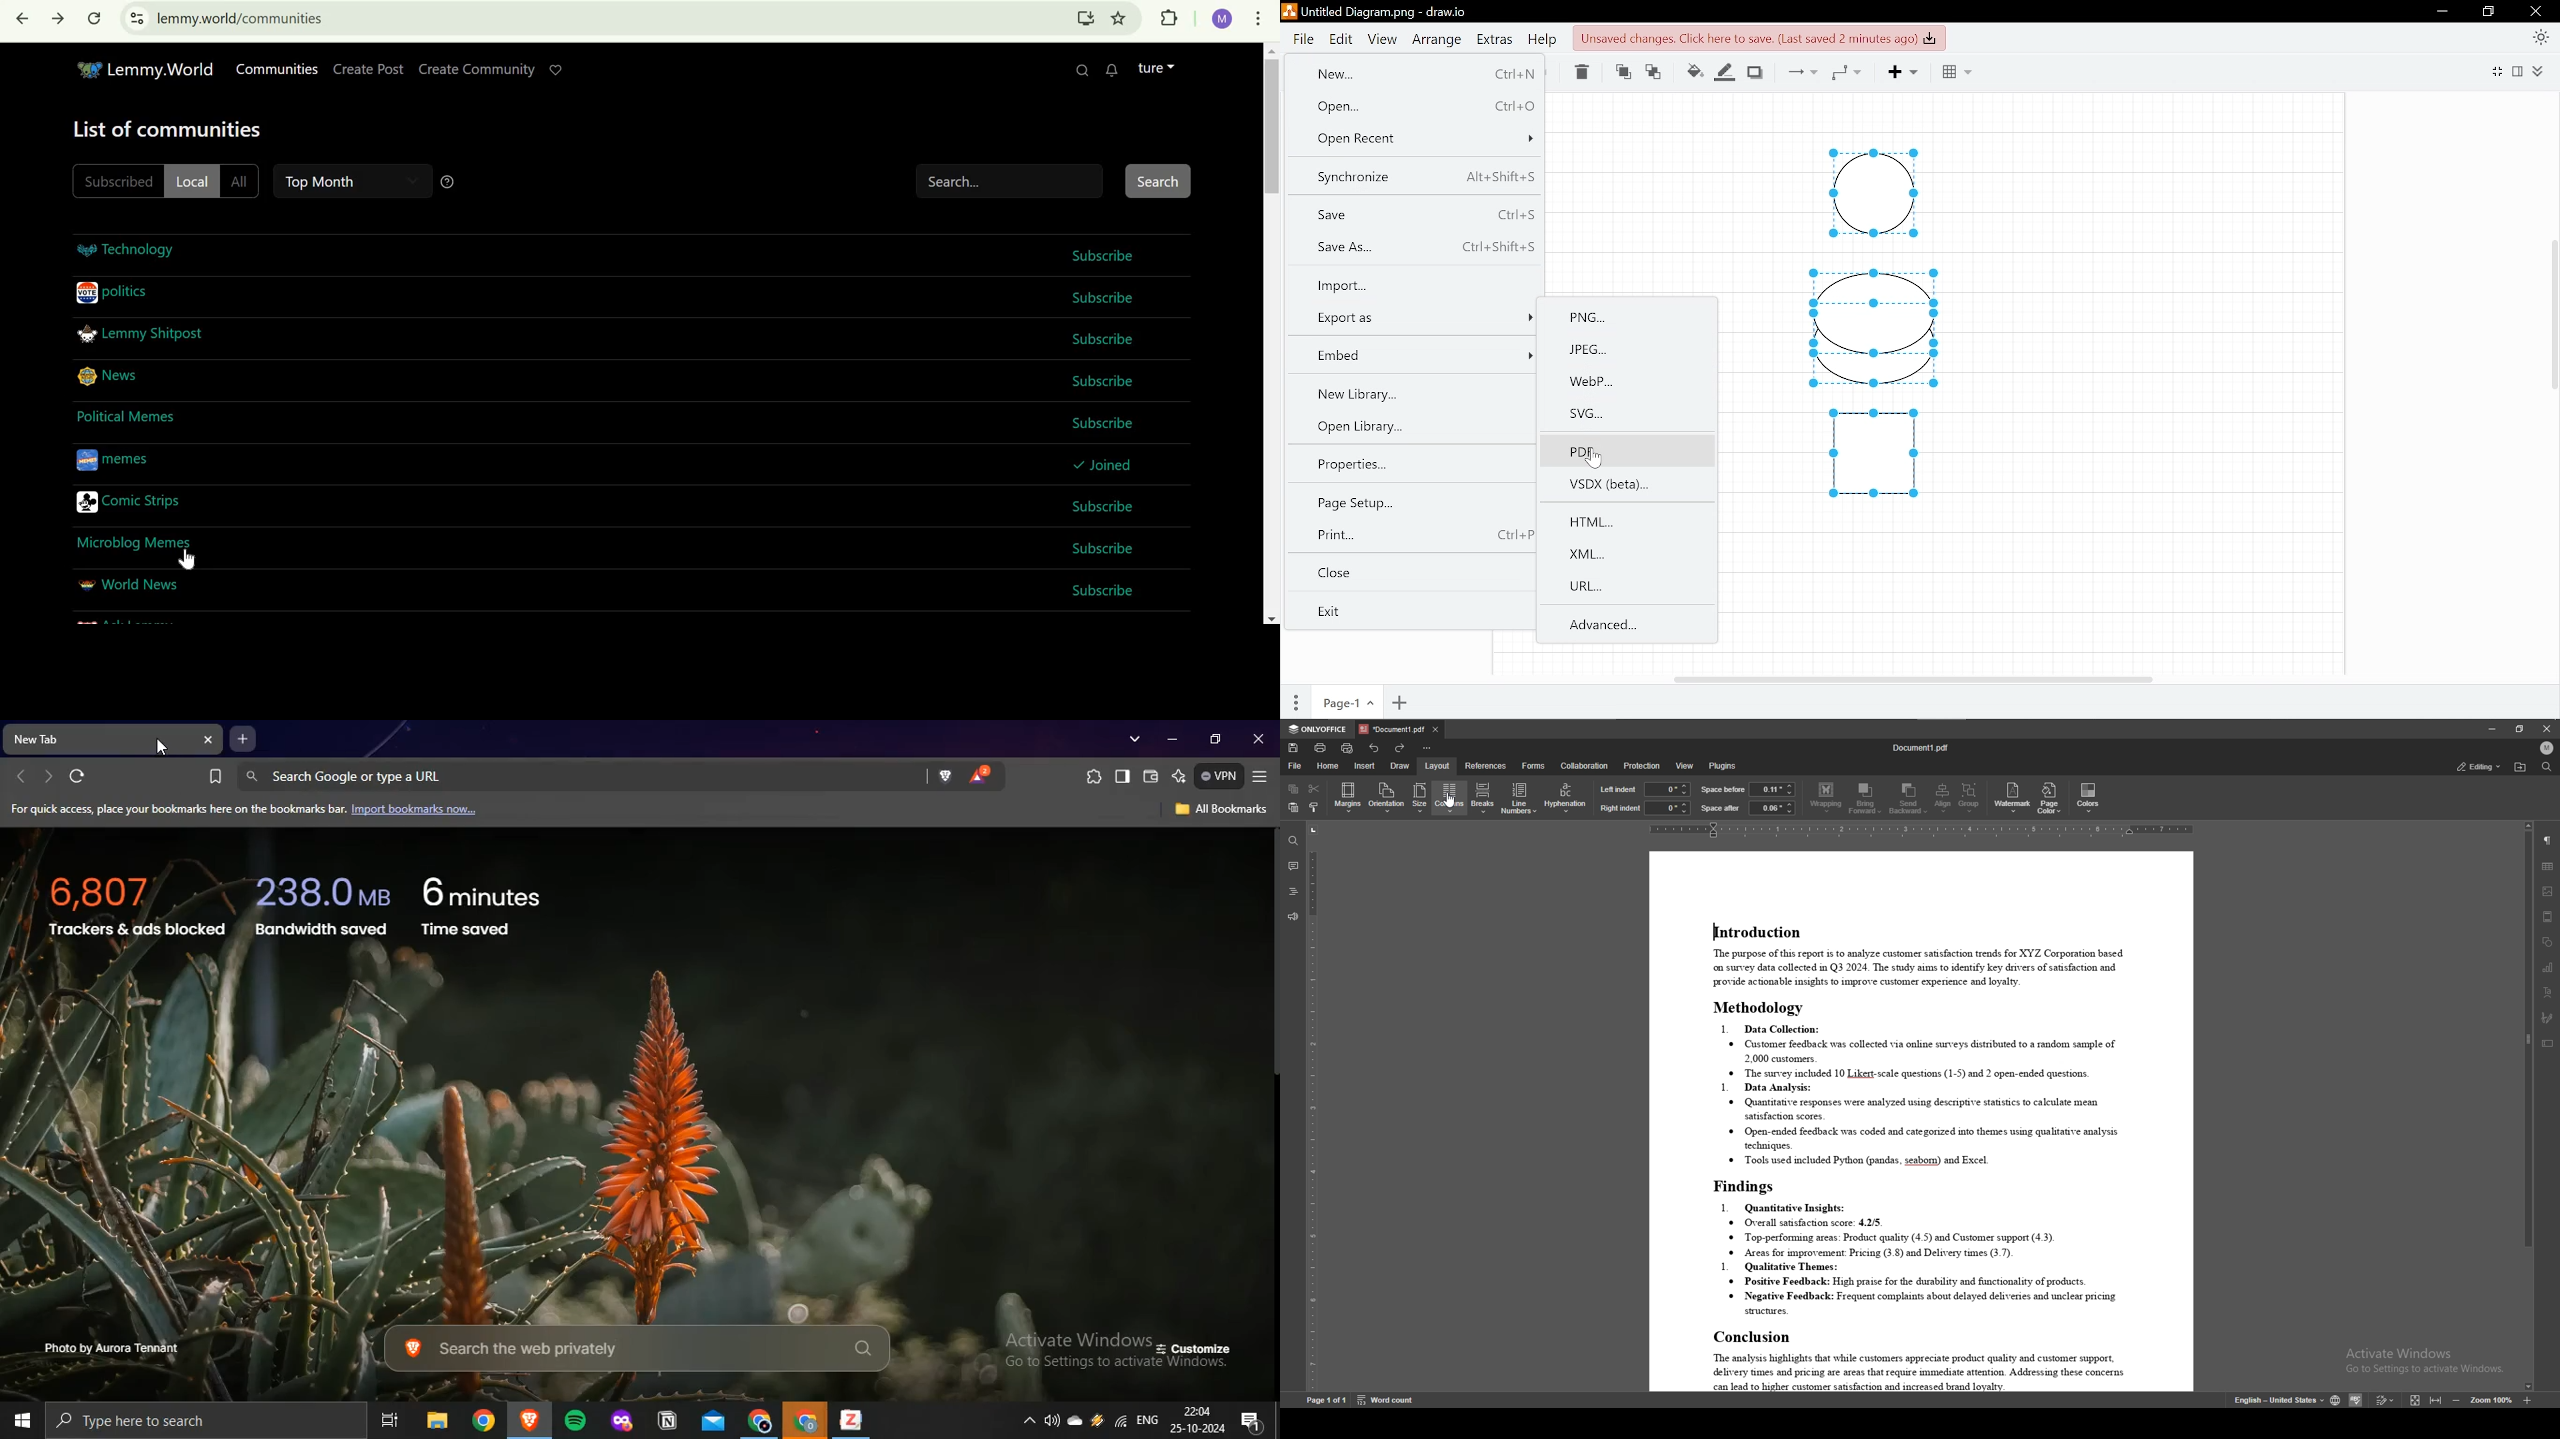 The image size is (2576, 1456). Describe the element at coordinates (1401, 747) in the screenshot. I see `redo` at that location.